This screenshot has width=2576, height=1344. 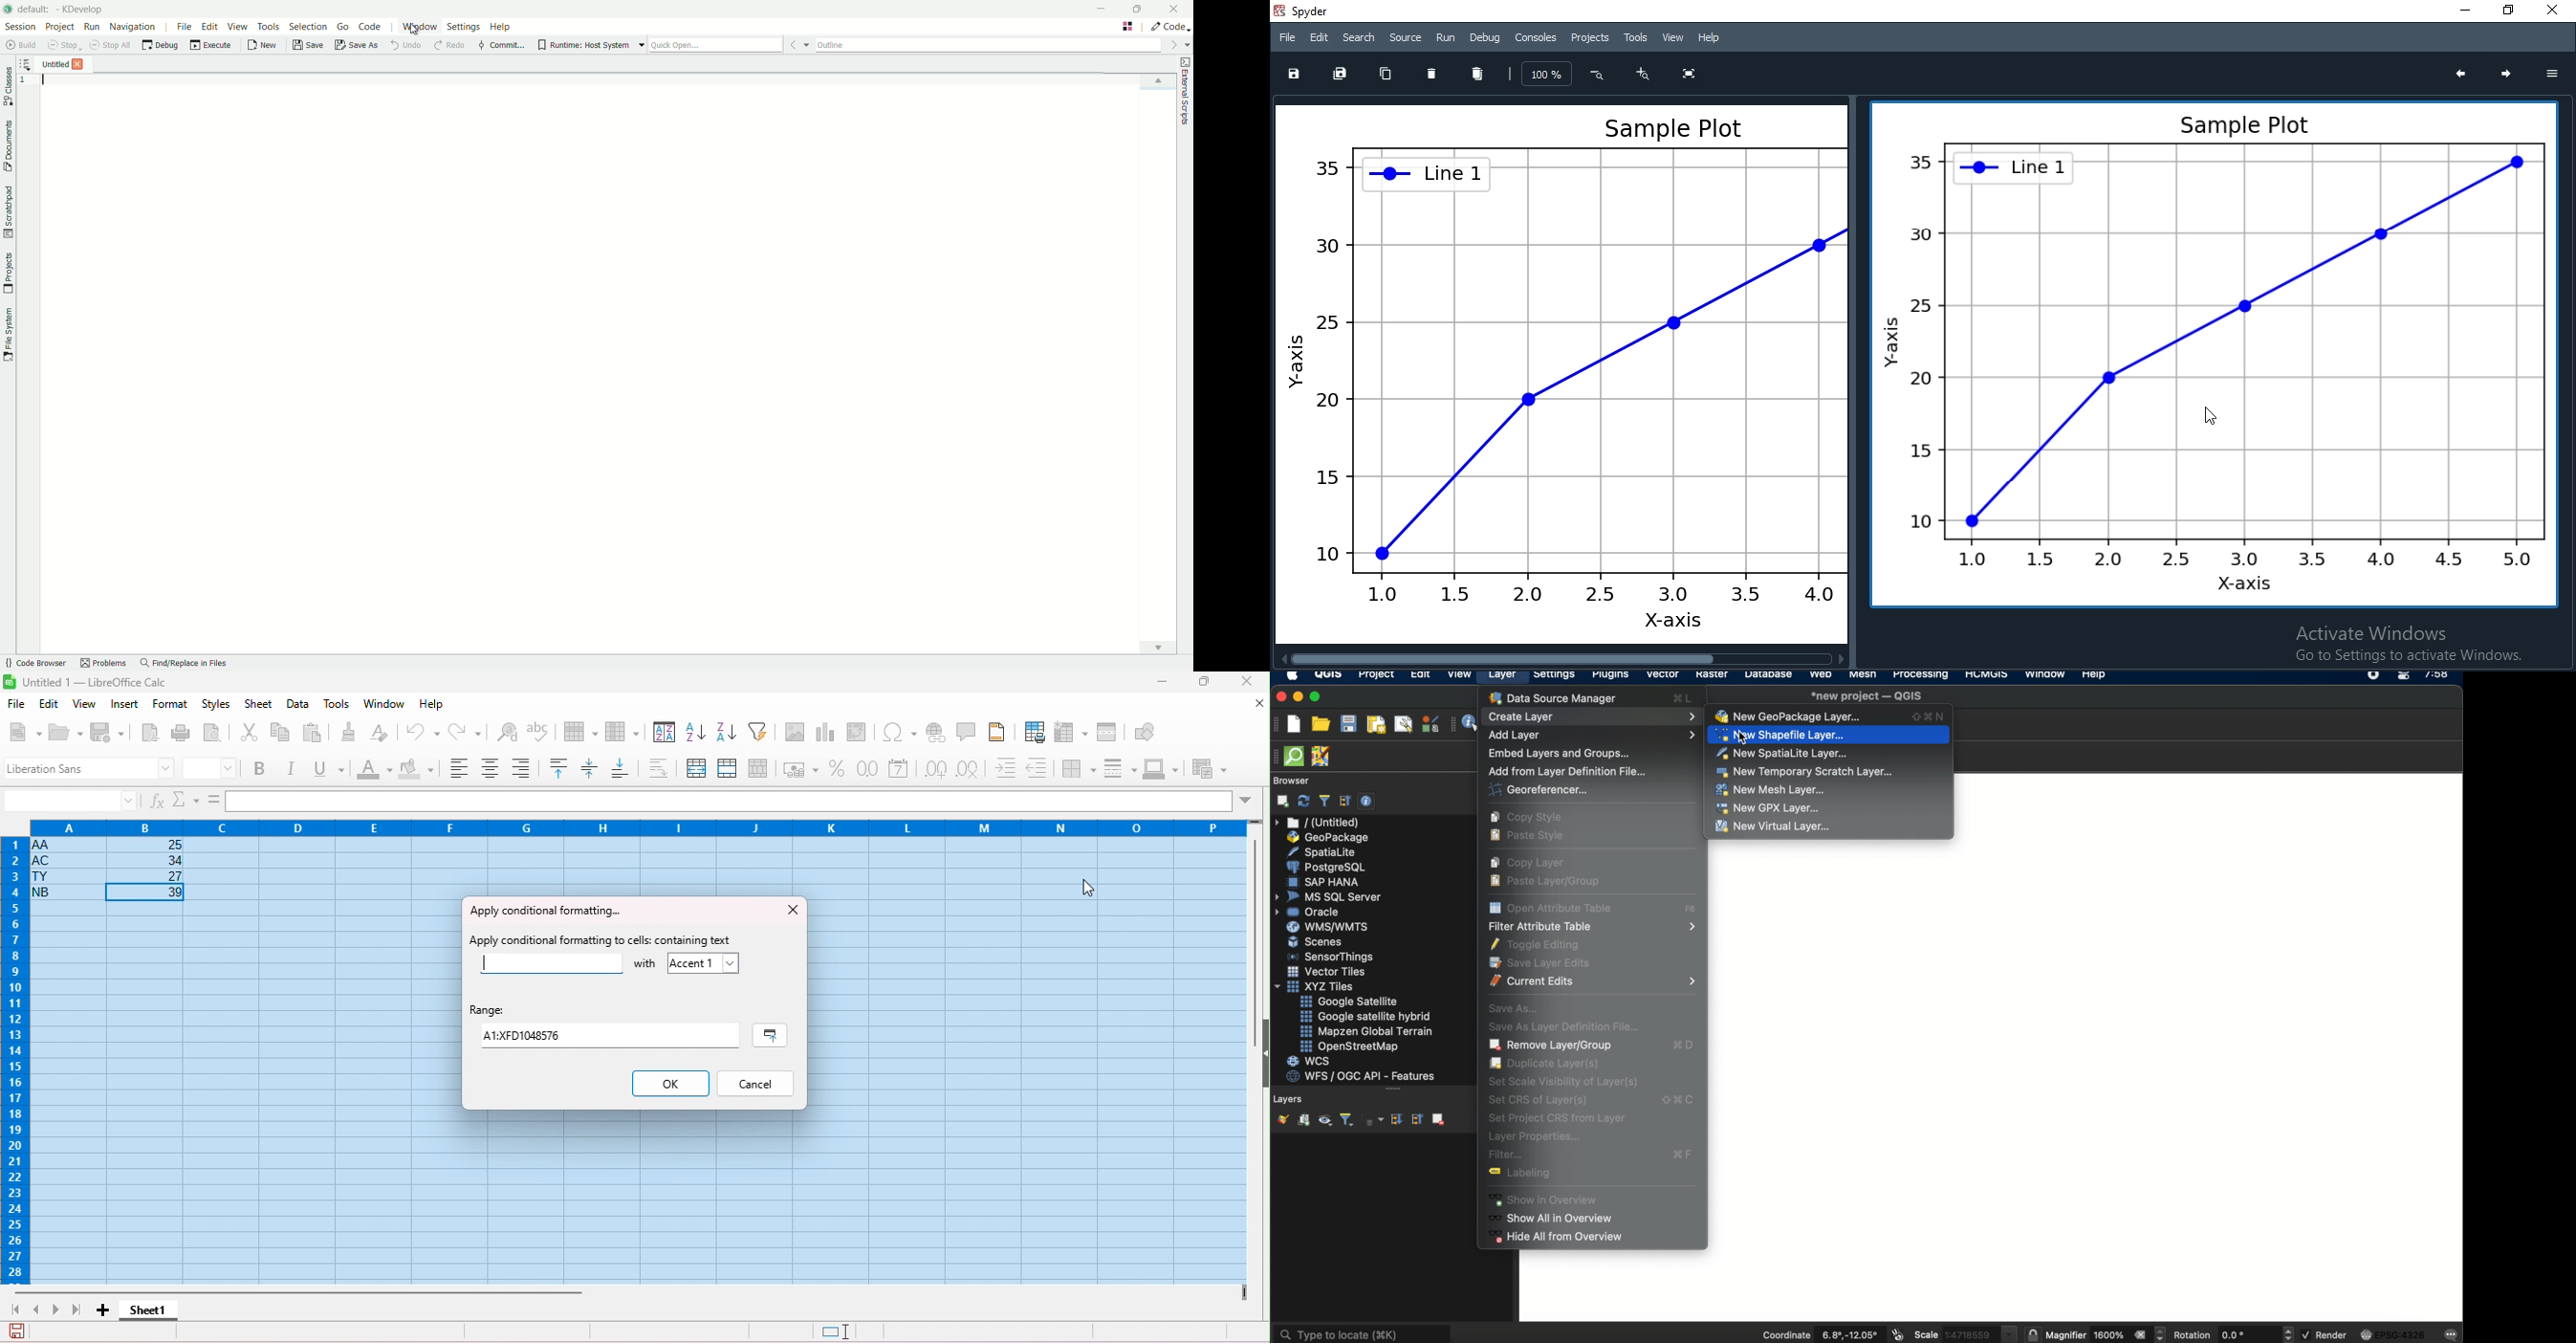 What do you see at coordinates (1129, 26) in the screenshot?
I see `change tab layout` at bounding box center [1129, 26].